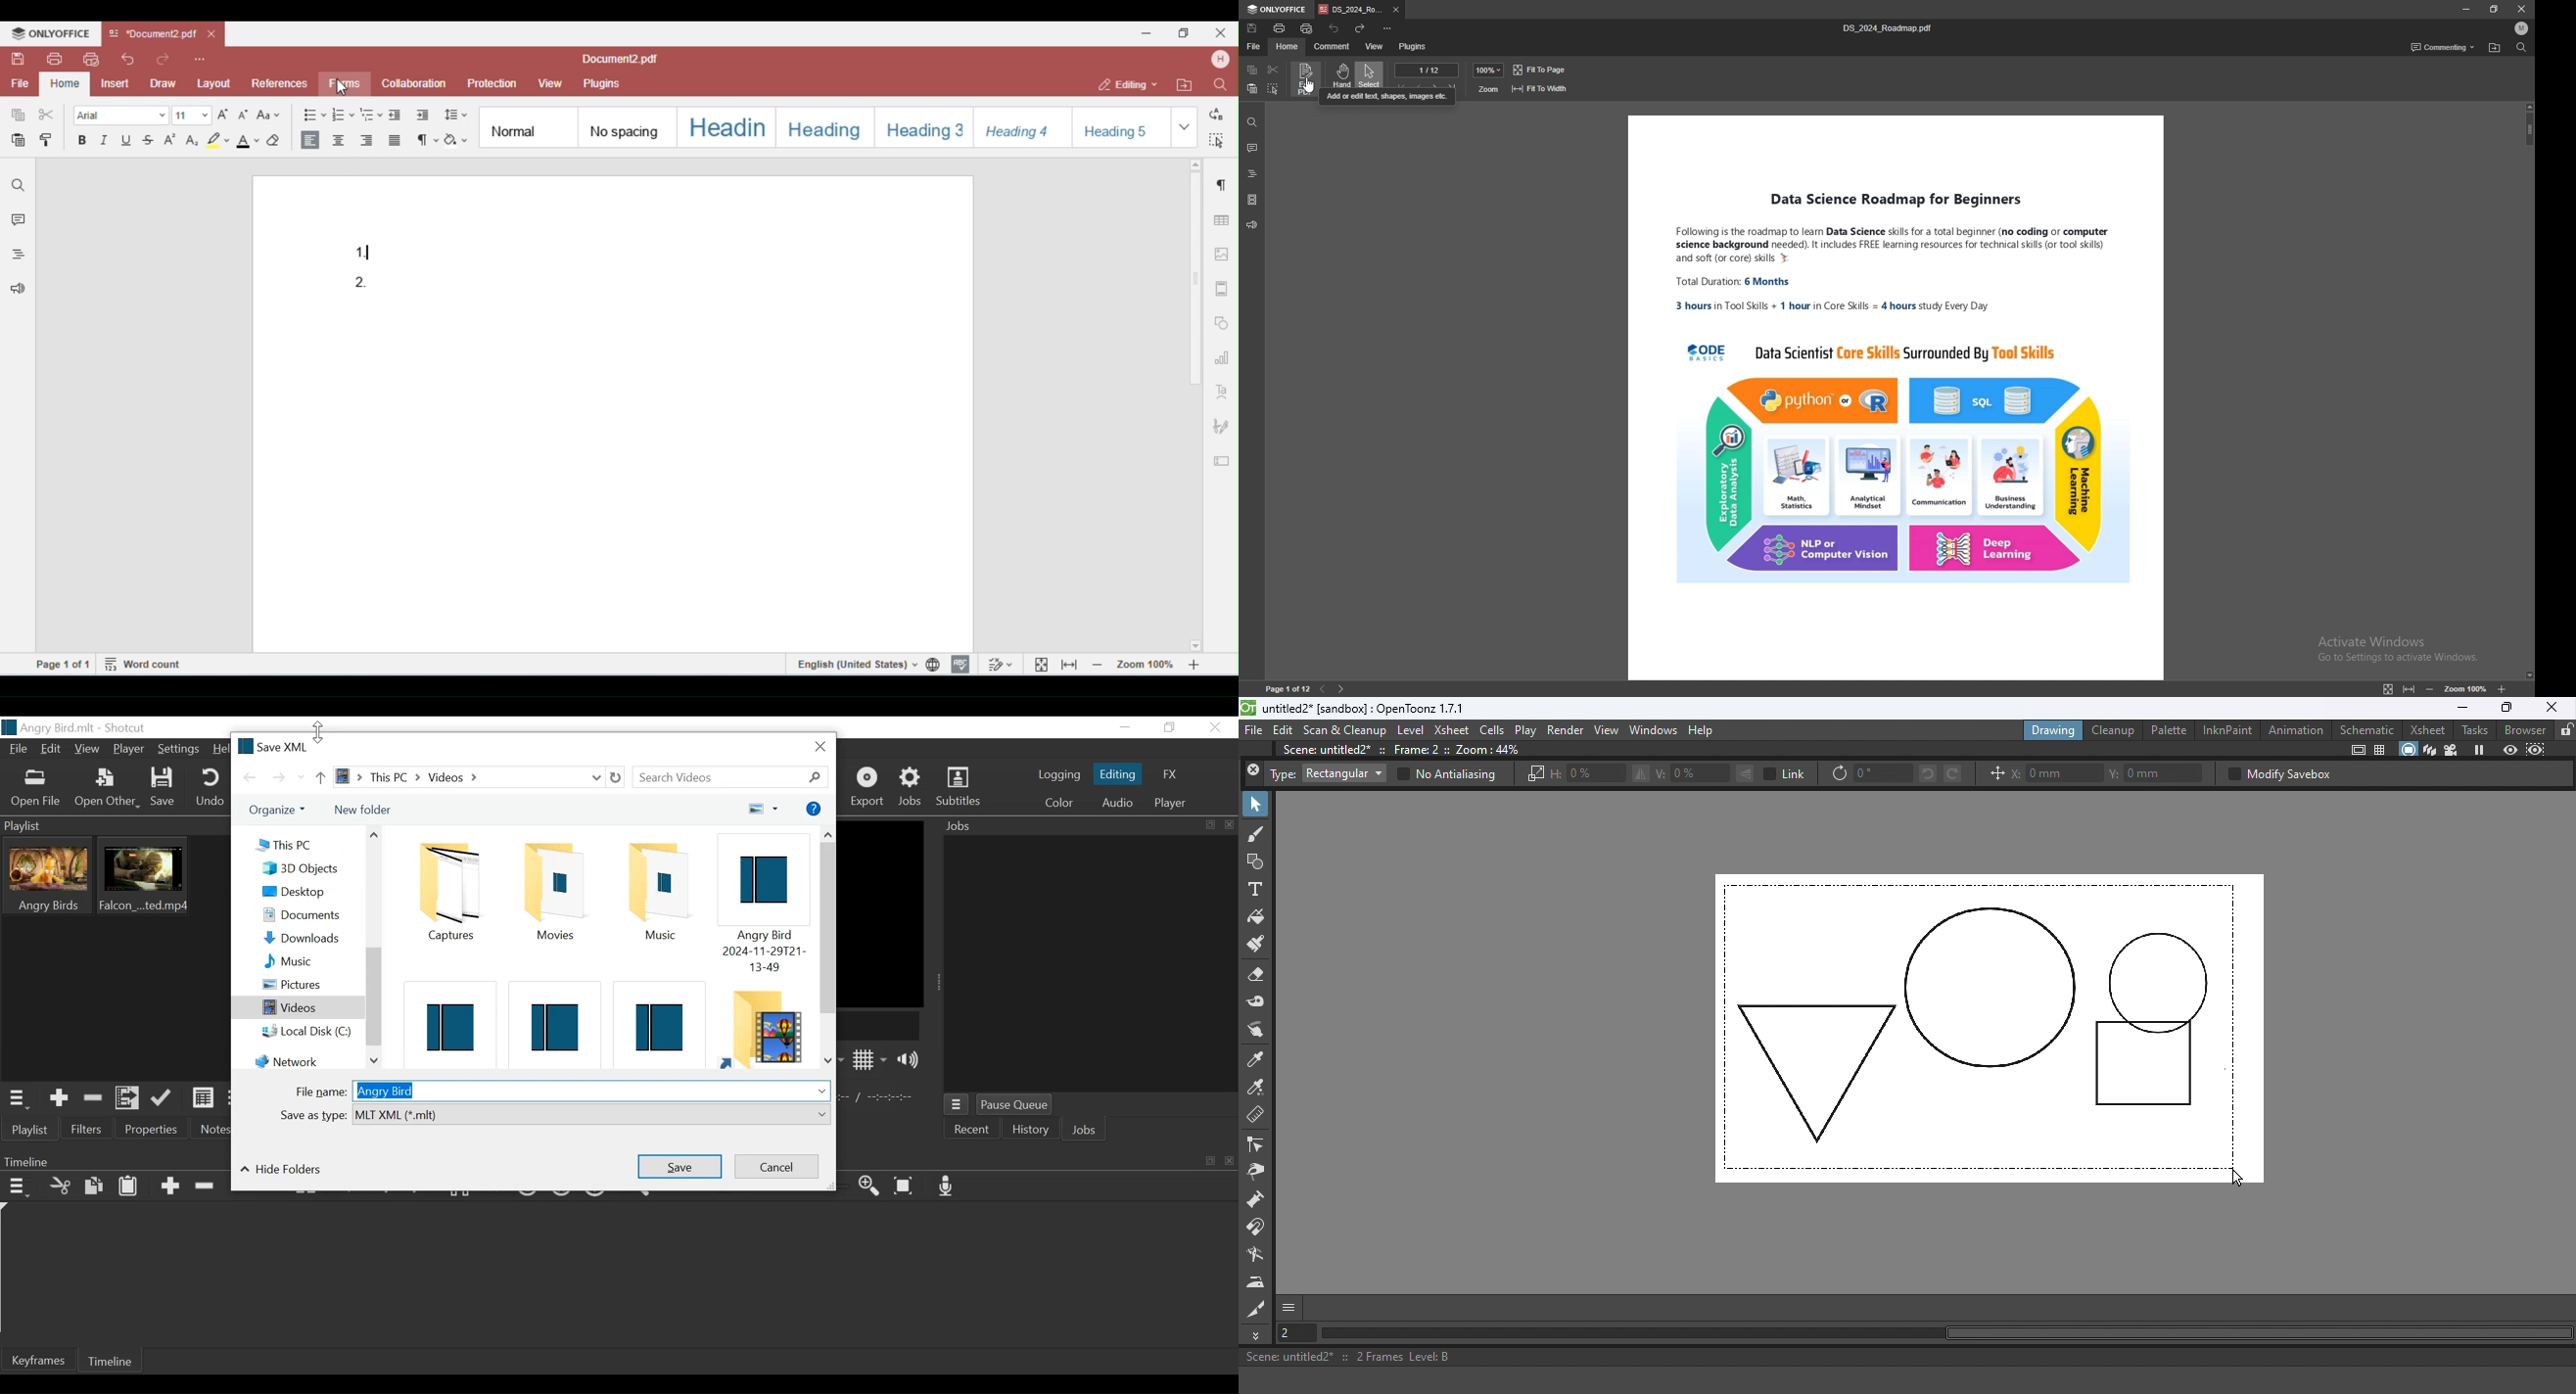 This screenshot has width=2576, height=1400. Describe the element at coordinates (87, 751) in the screenshot. I see `View` at that location.